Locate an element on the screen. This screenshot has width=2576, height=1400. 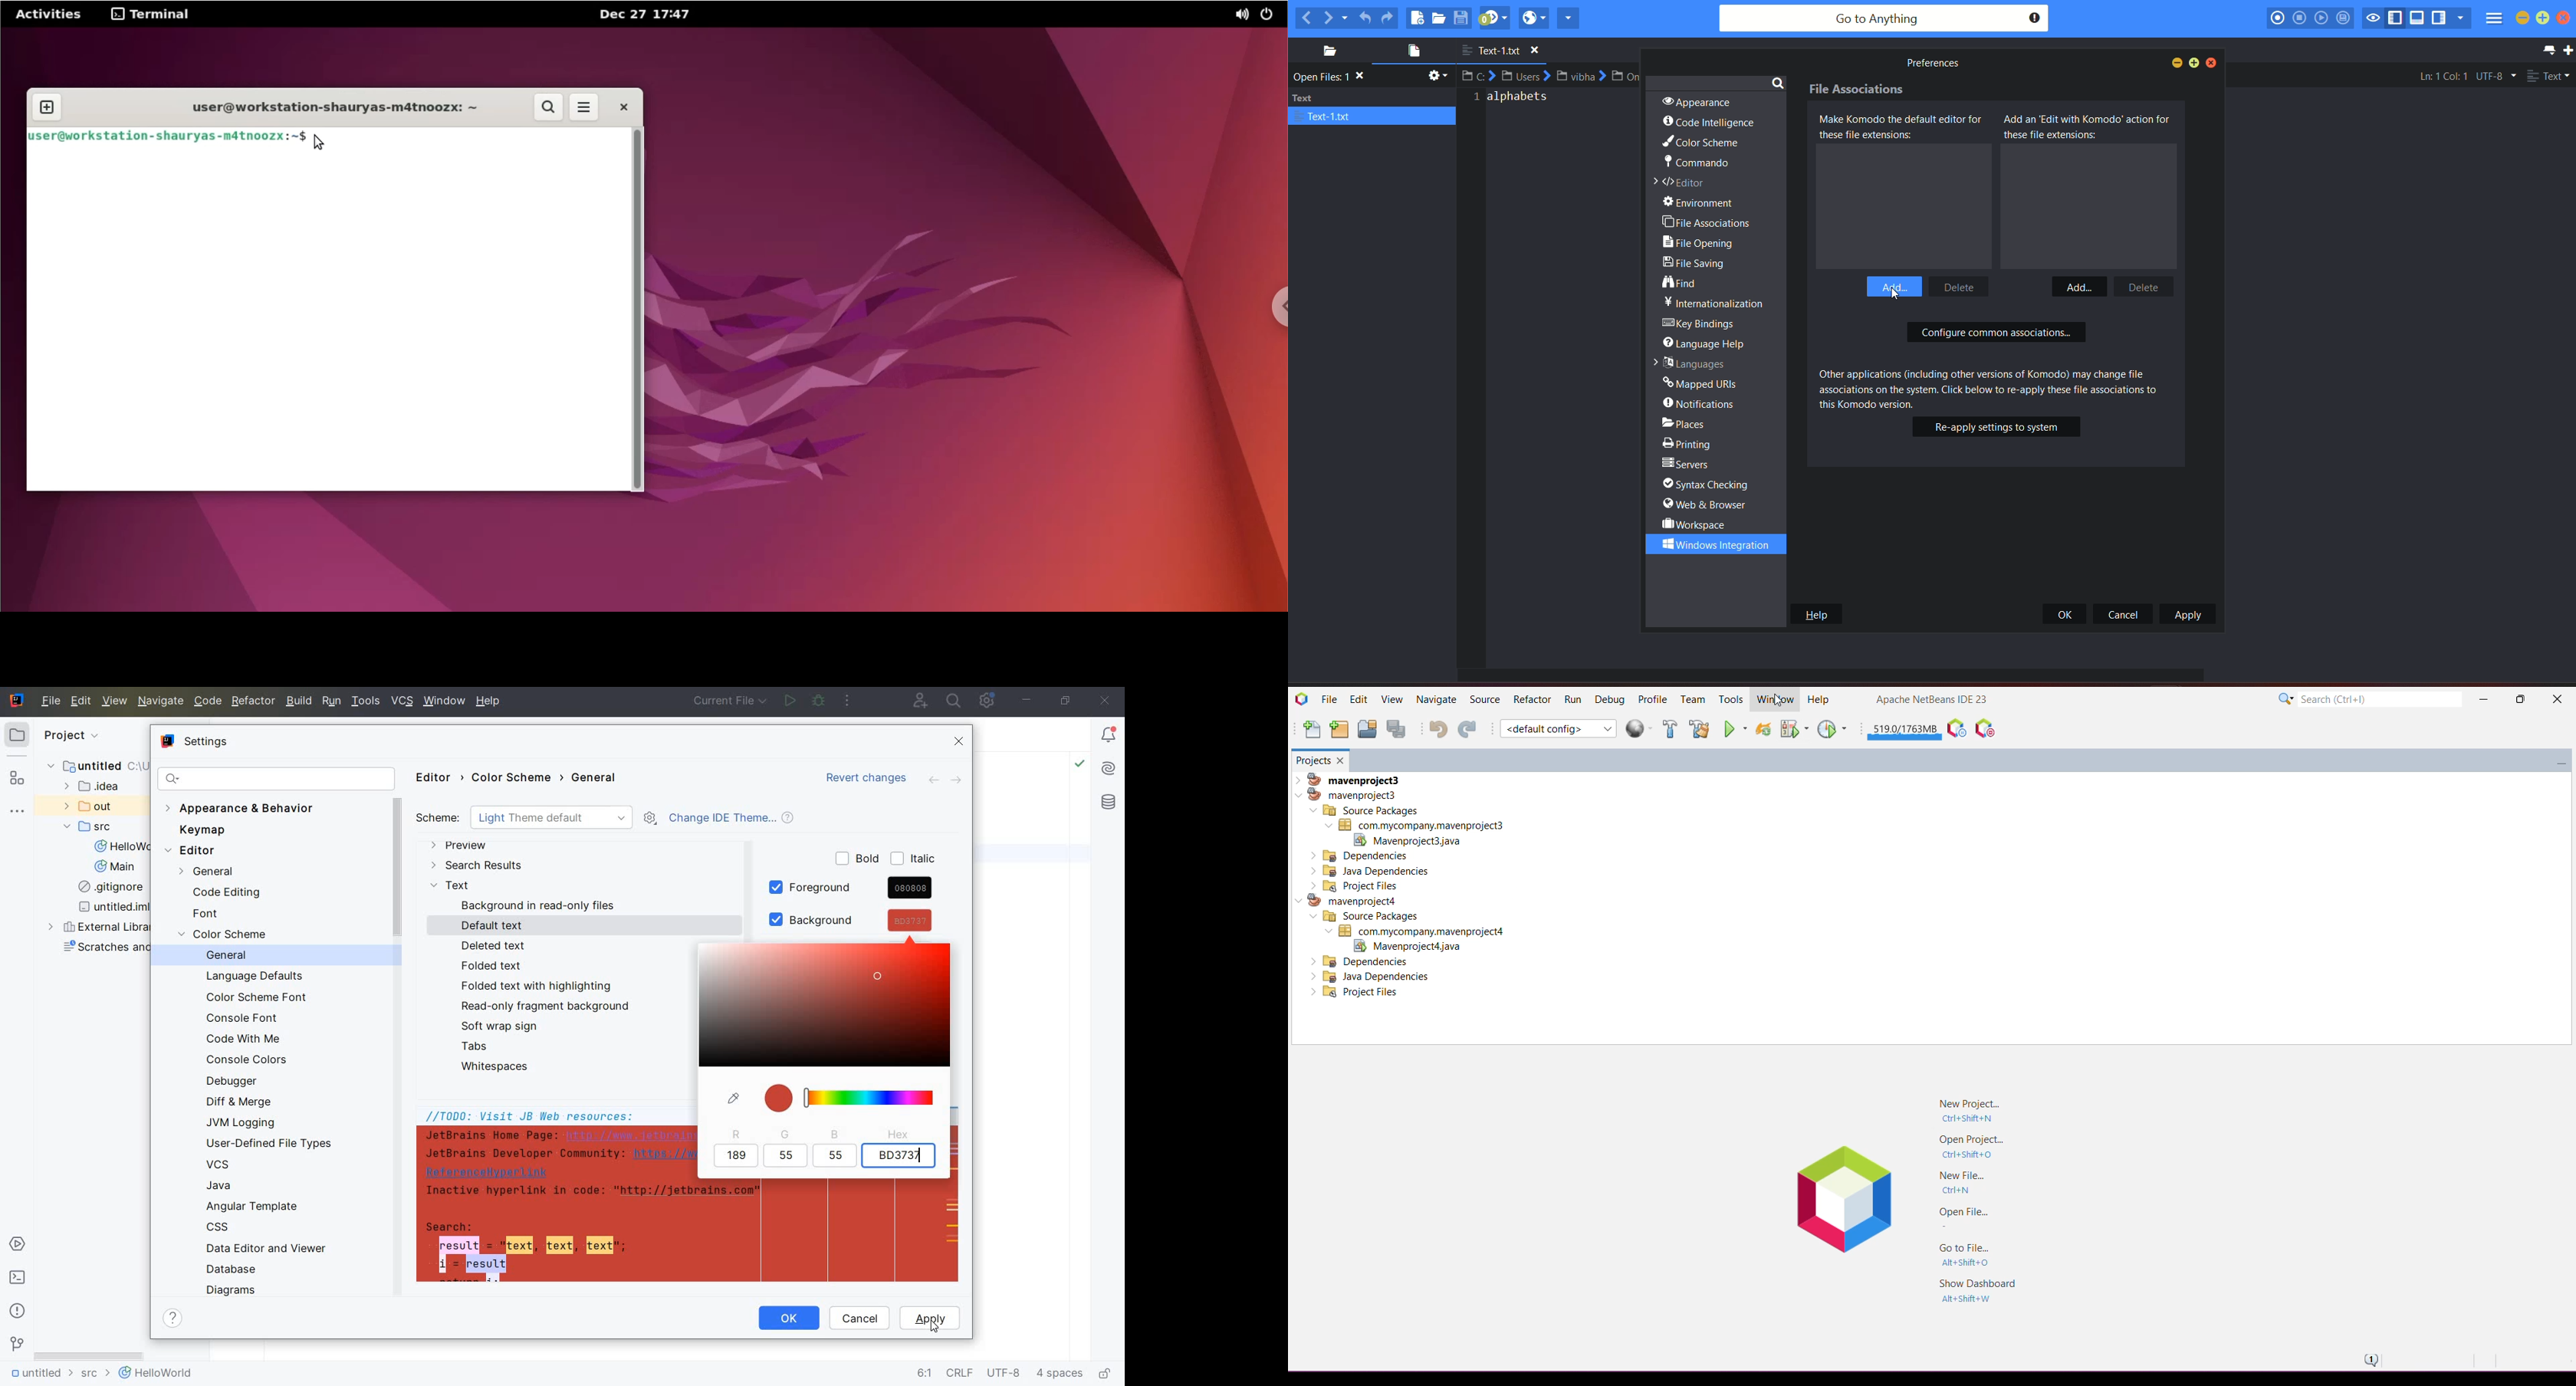
OK is located at coordinates (789, 1320).